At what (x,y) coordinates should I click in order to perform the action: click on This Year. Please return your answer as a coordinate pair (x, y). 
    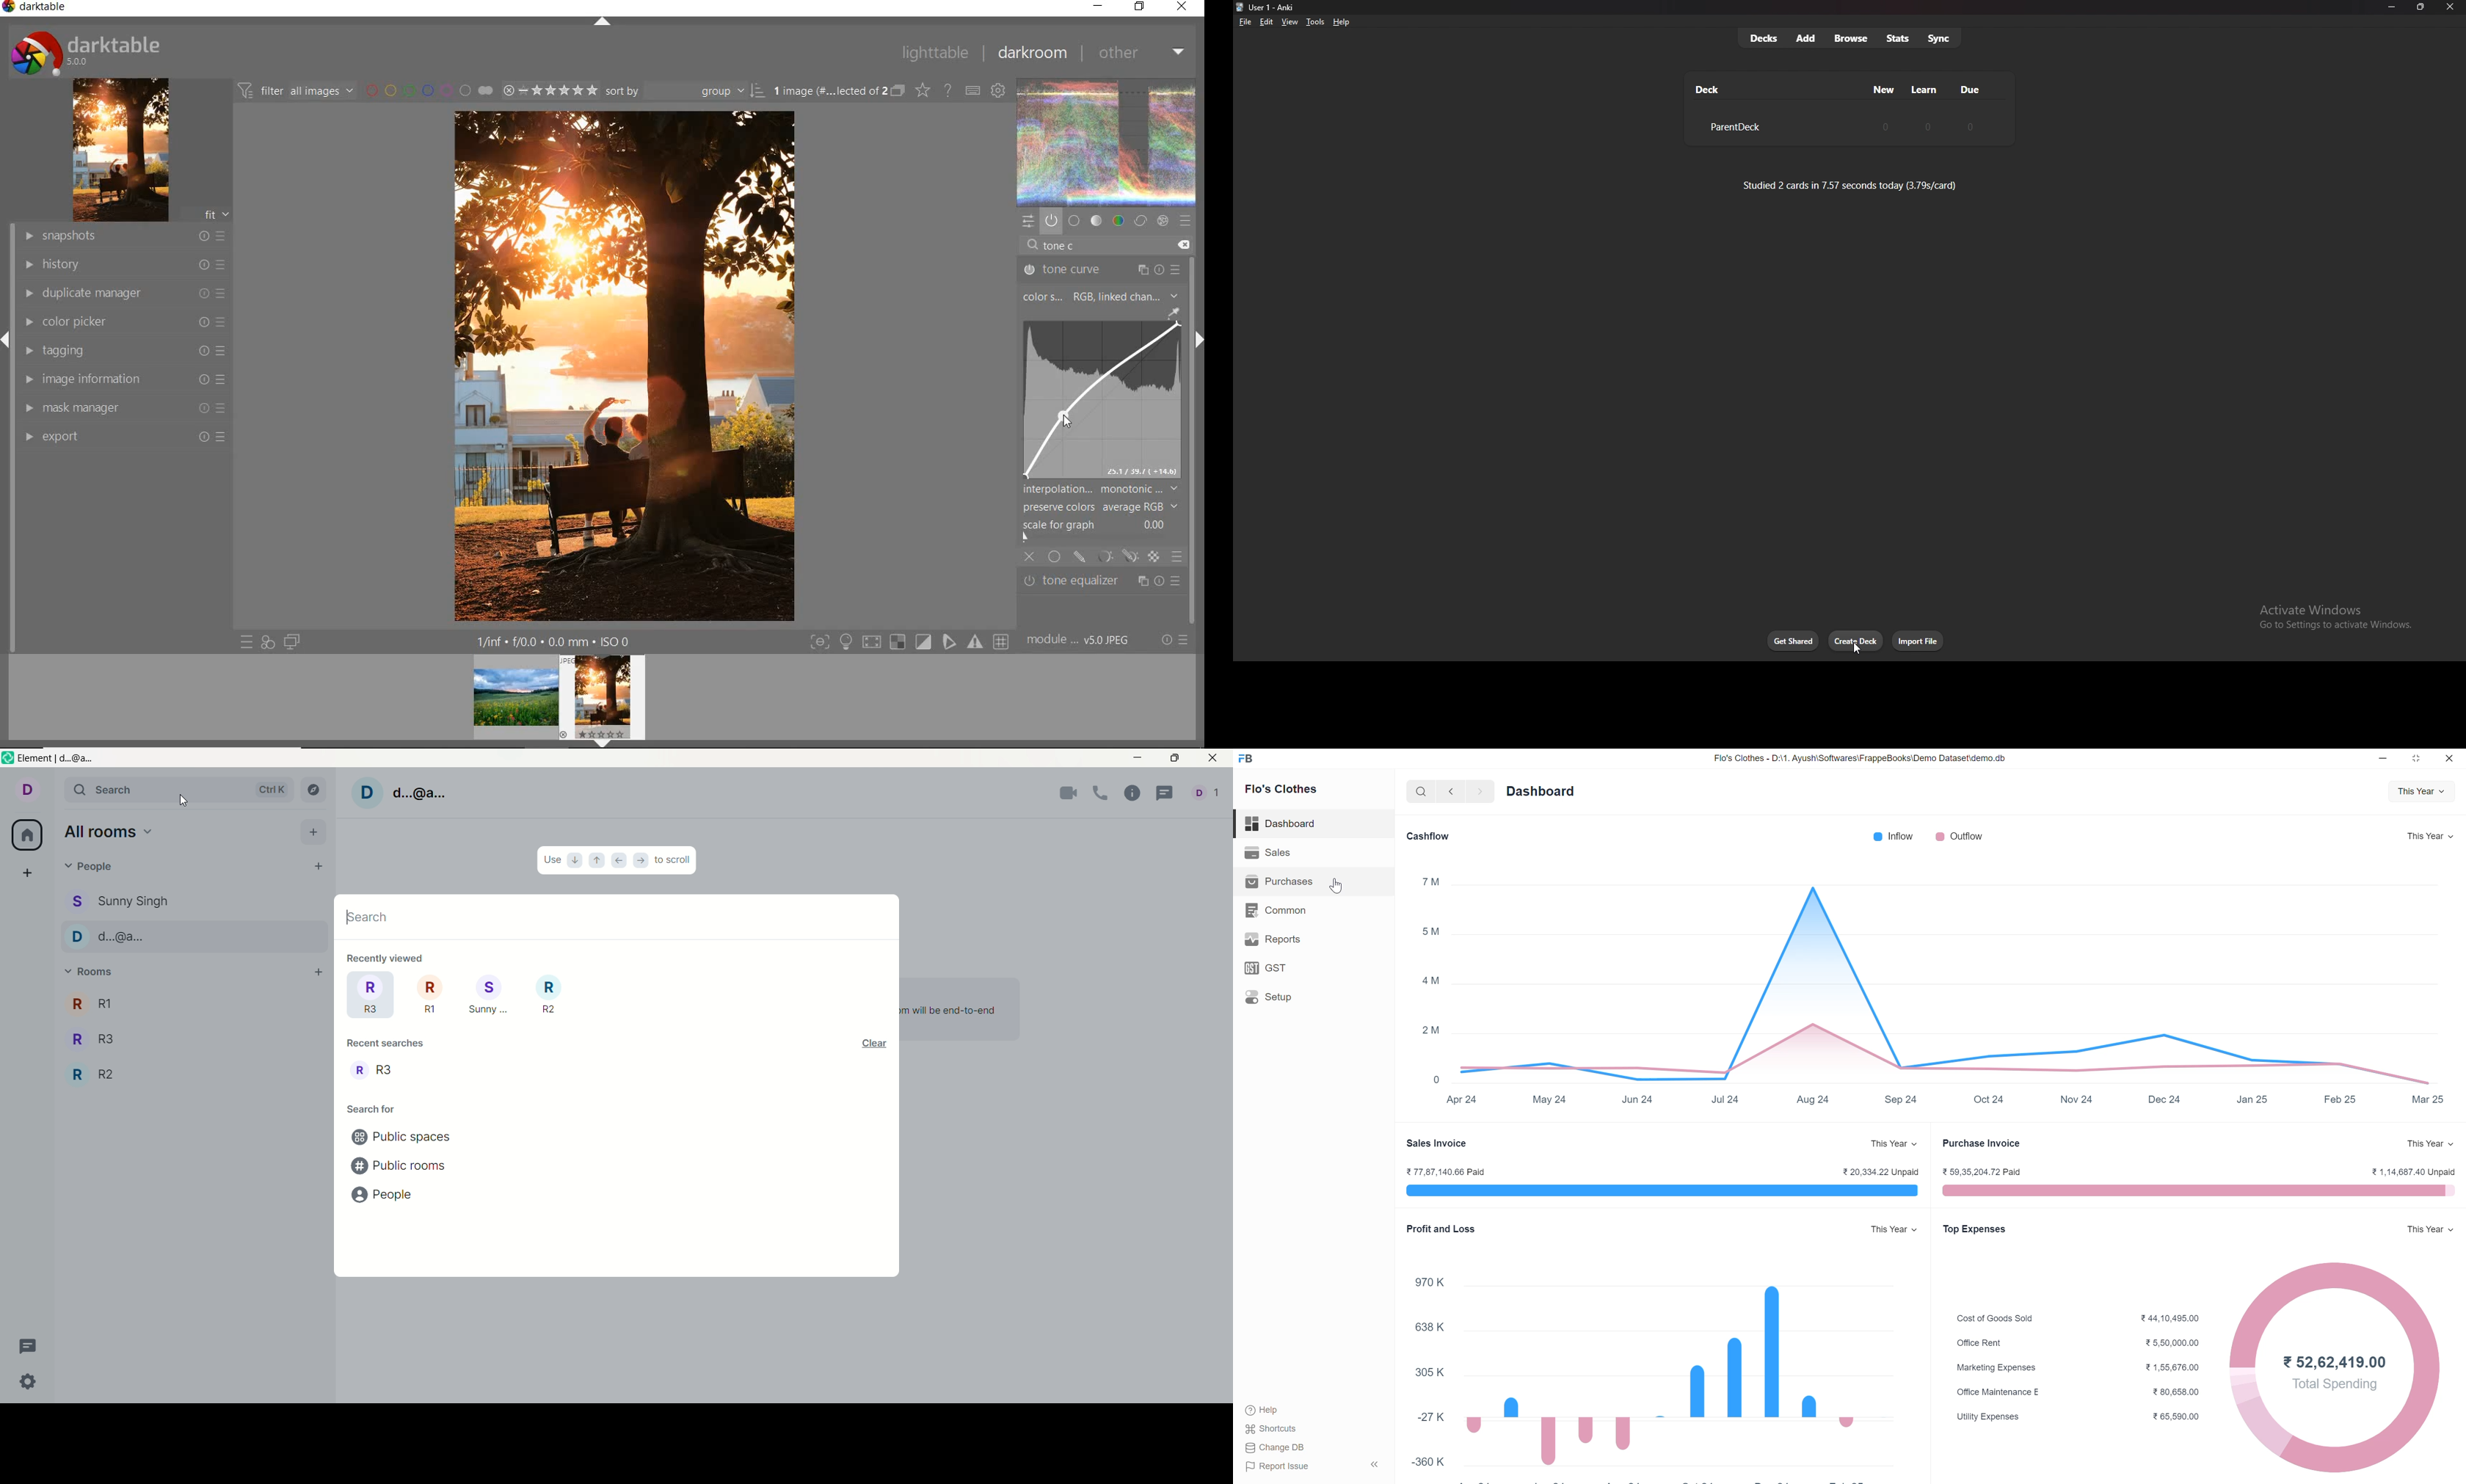
    Looking at the image, I should click on (1894, 1144).